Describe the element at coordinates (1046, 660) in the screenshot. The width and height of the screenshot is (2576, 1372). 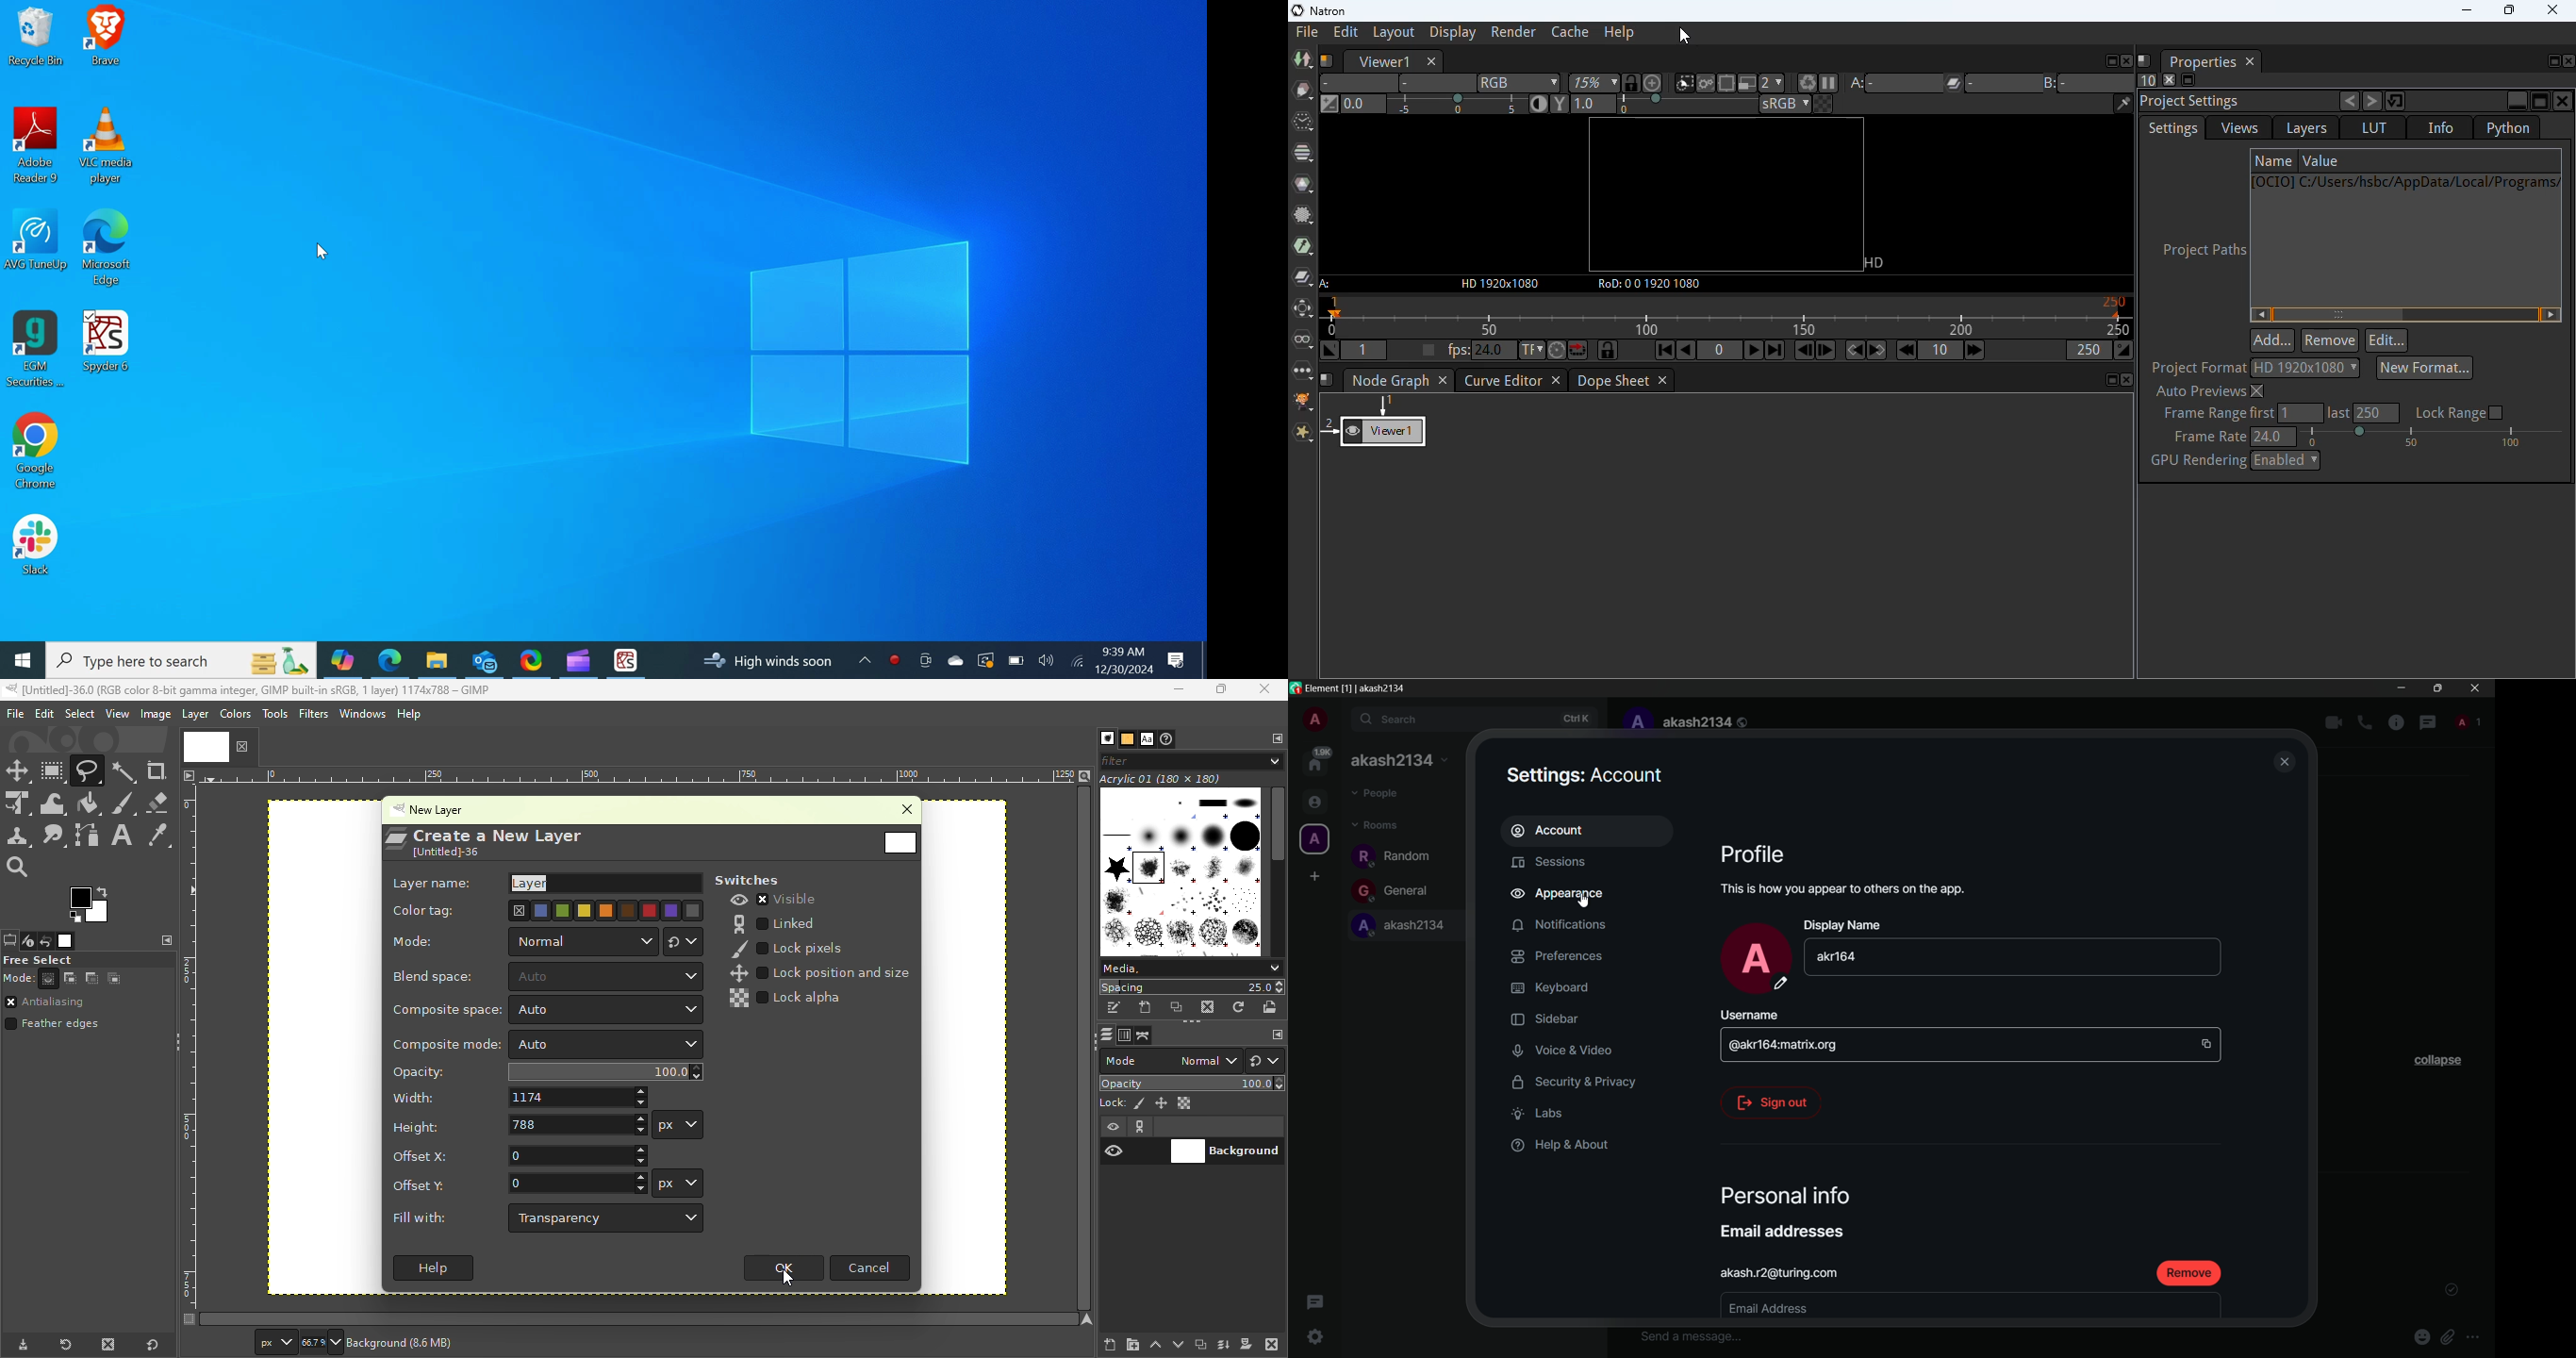
I see `Speaker` at that location.